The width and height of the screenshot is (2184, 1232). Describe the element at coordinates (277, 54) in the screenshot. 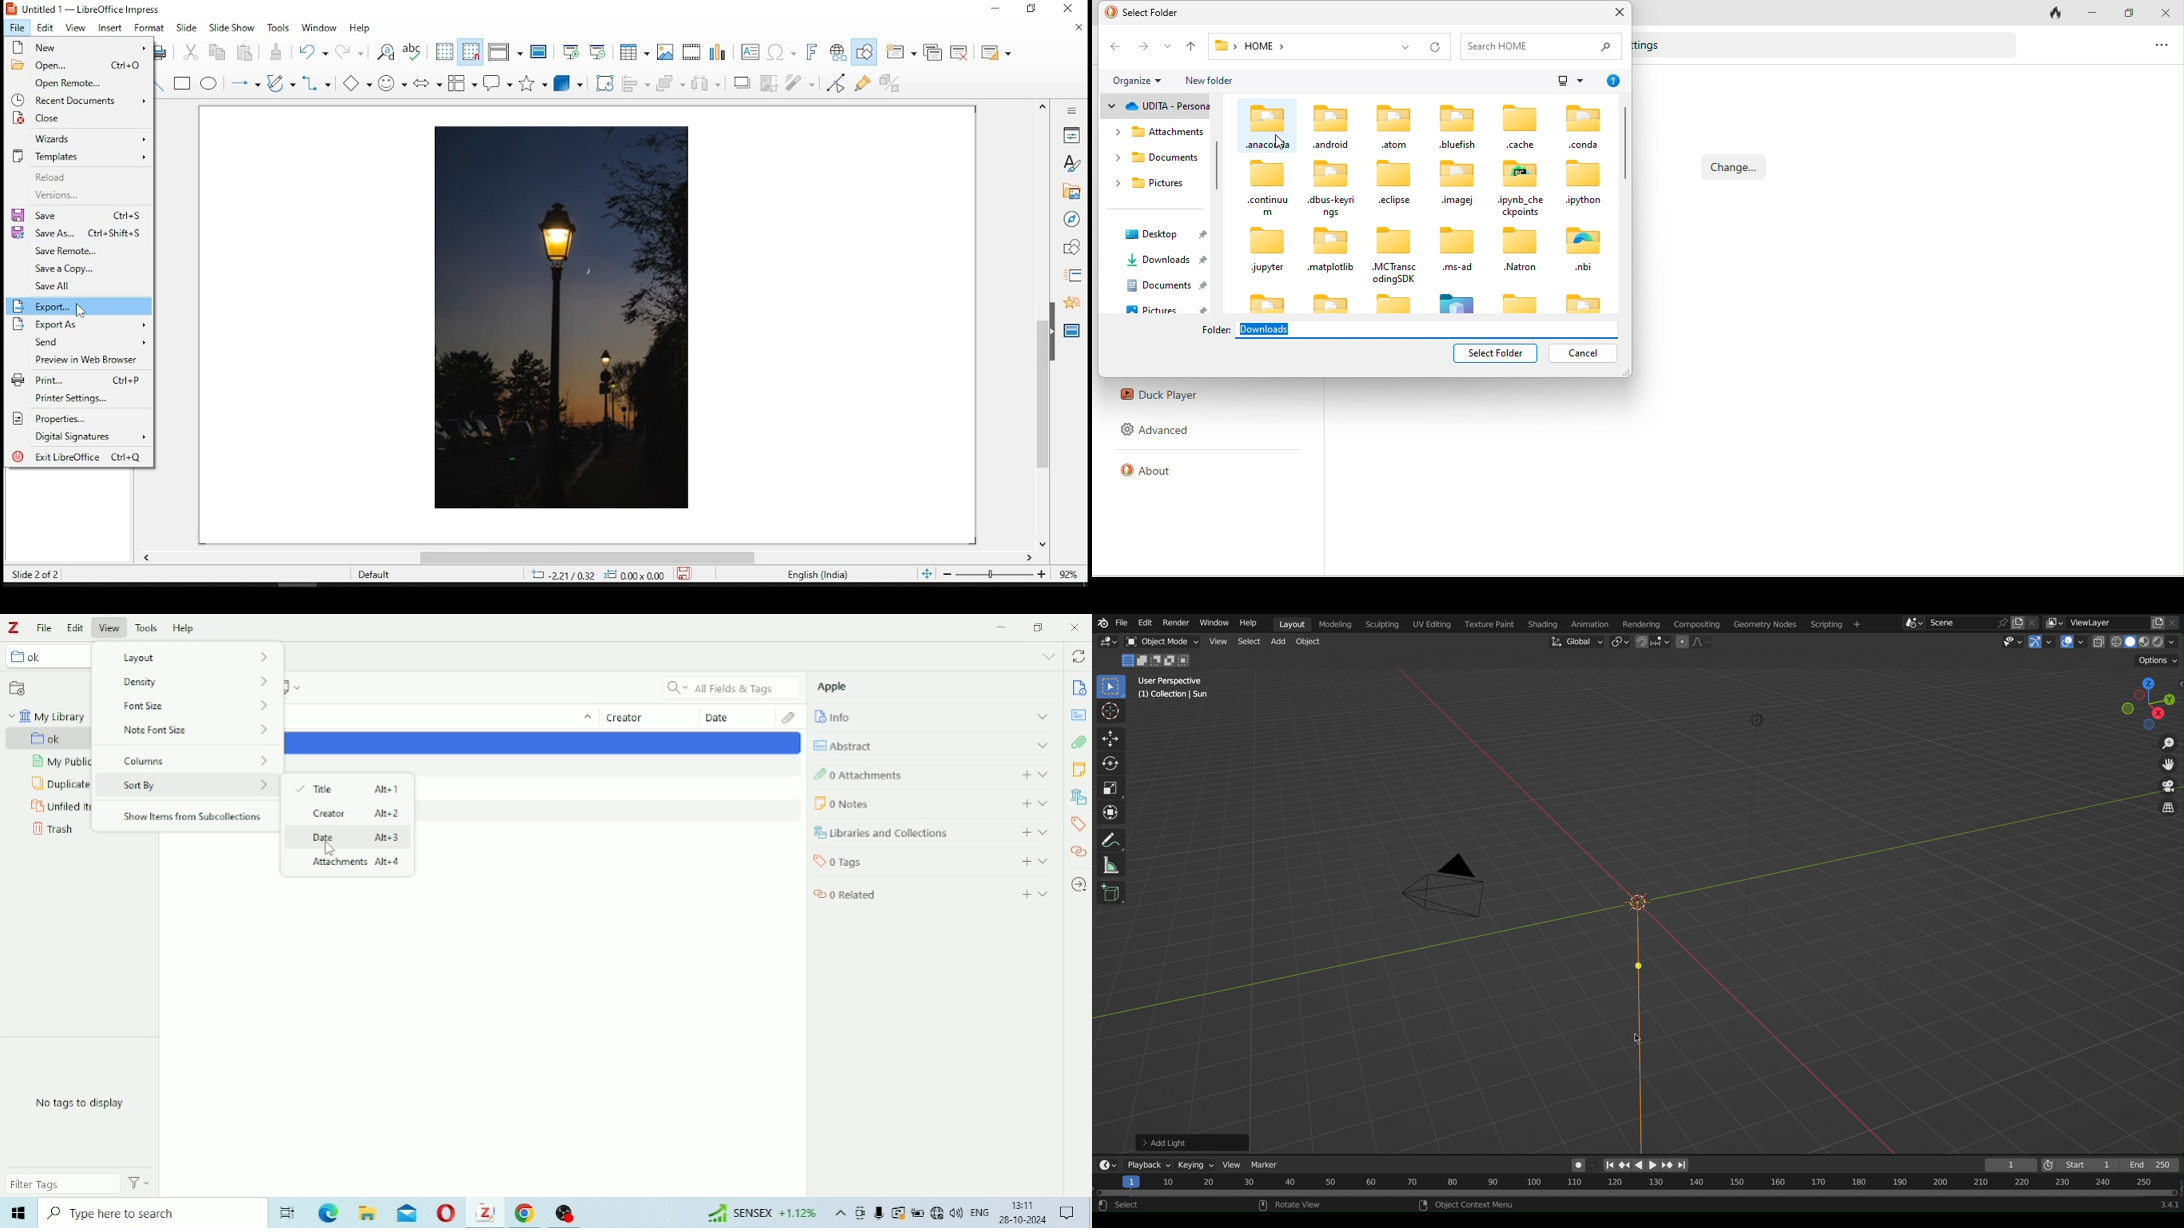

I see `paste` at that location.